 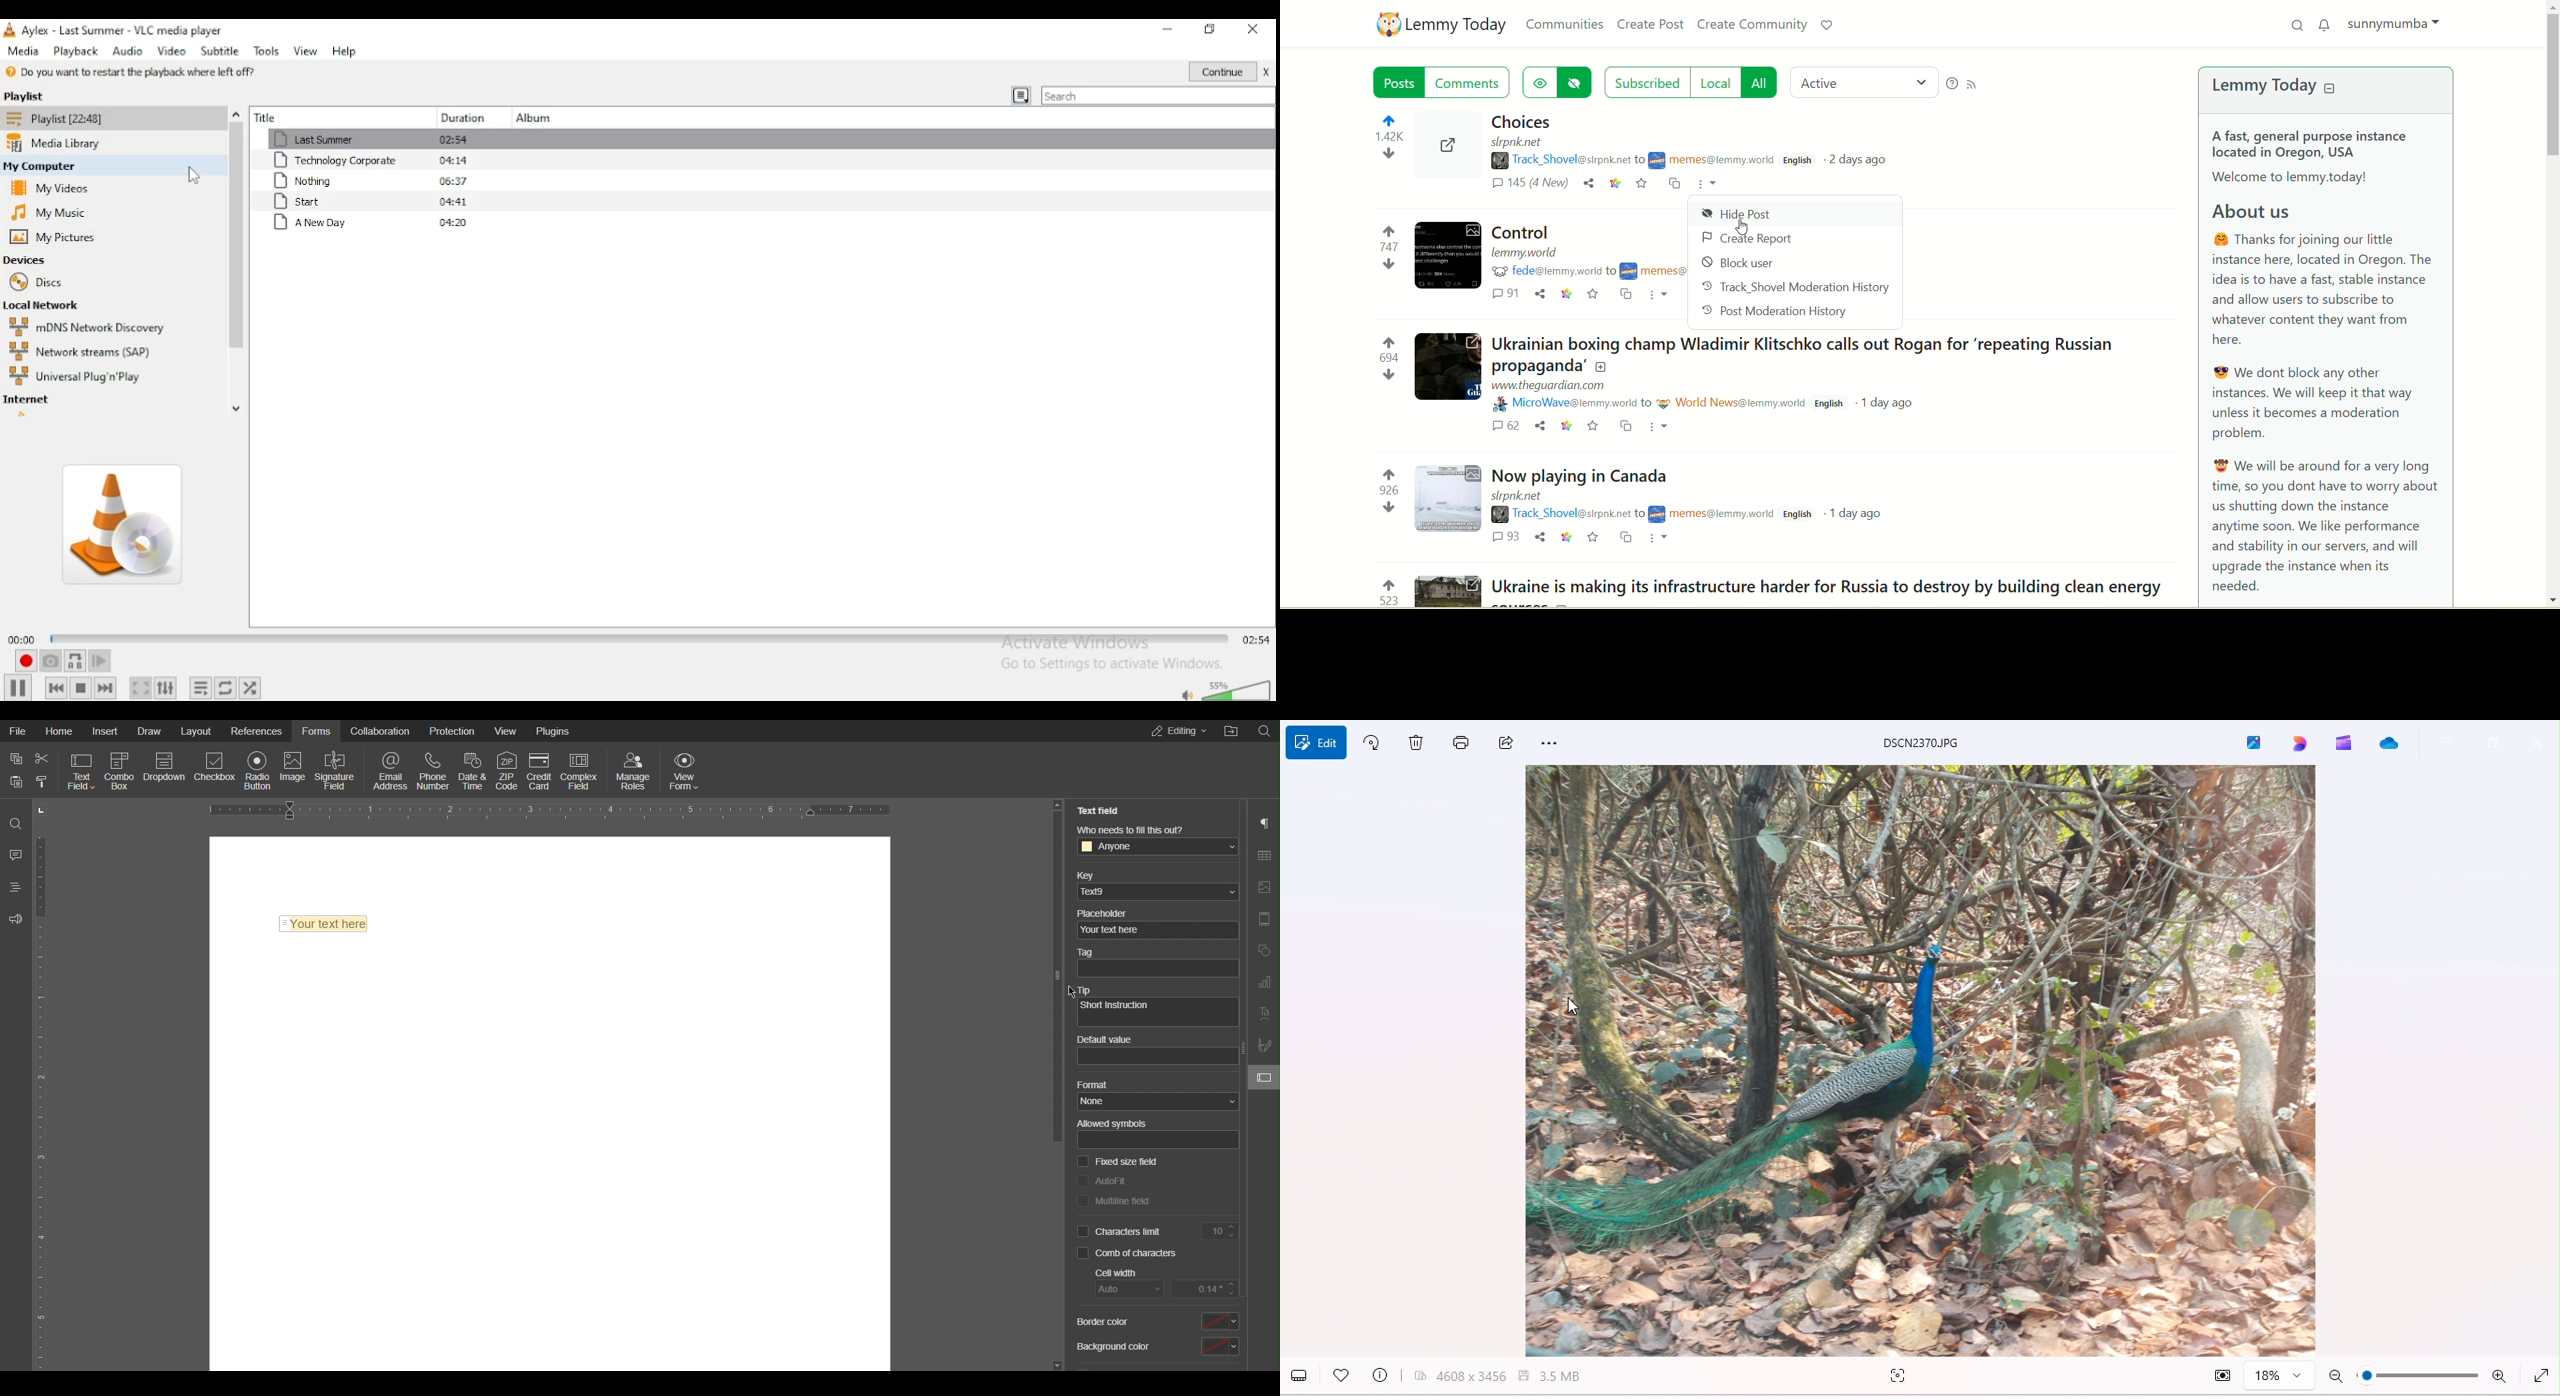 I want to click on Complex Field, so click(x=581, y=770).